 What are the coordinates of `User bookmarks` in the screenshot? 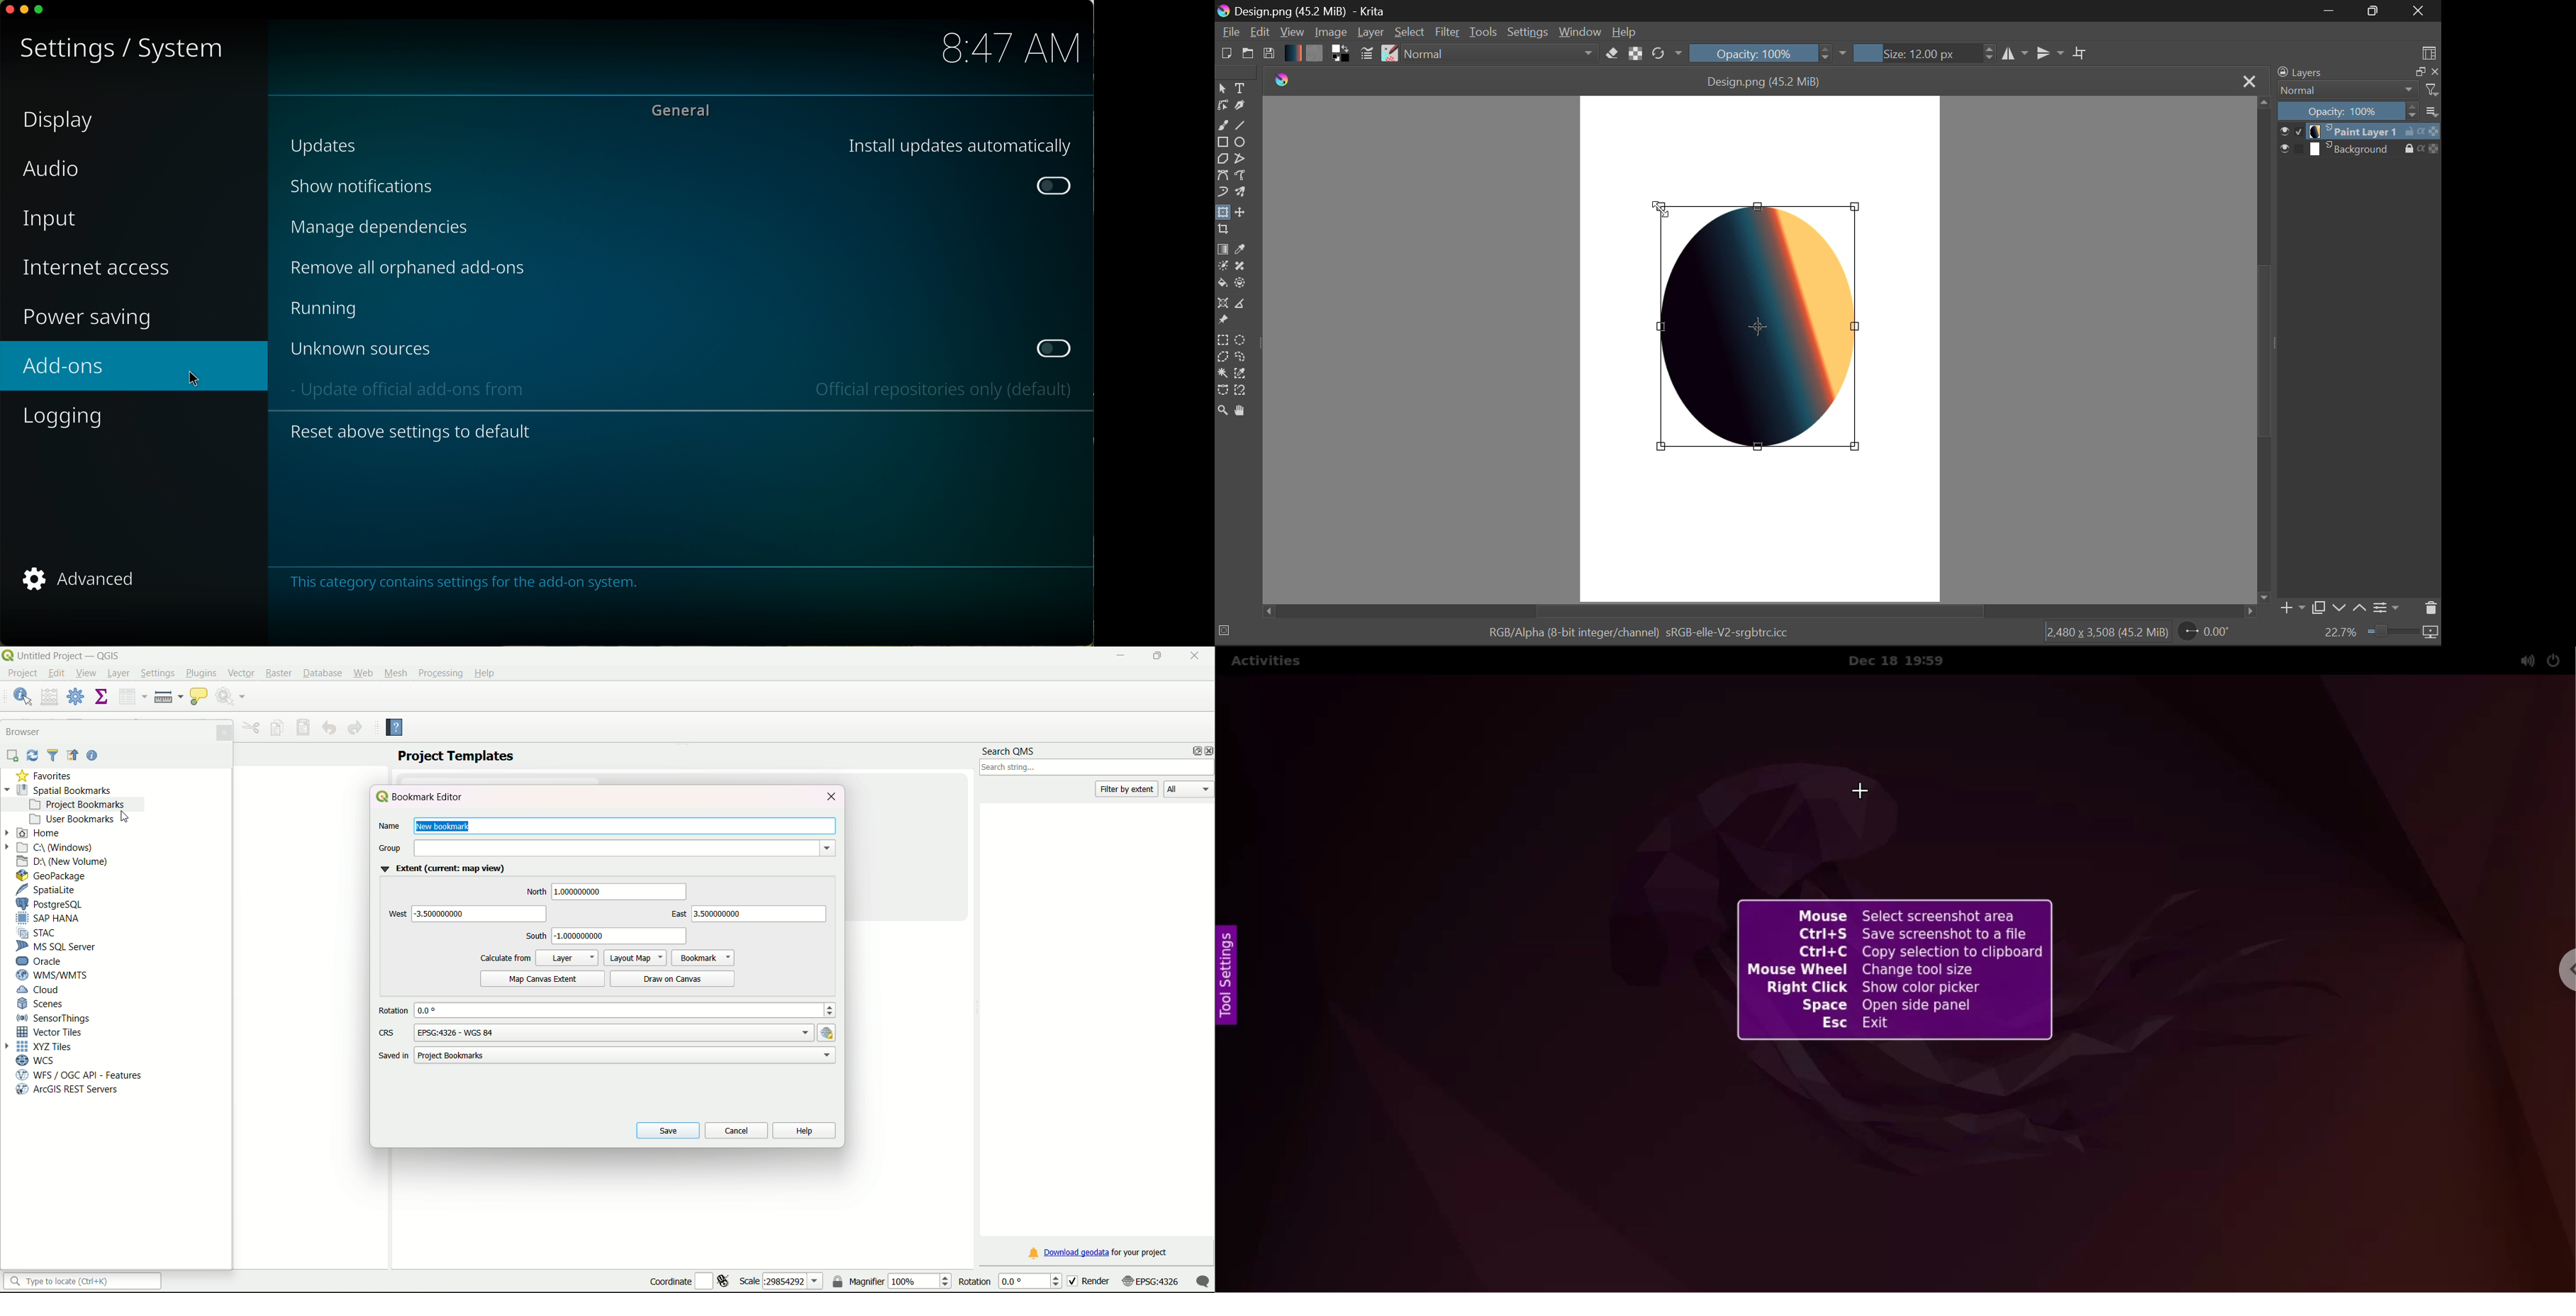 It's located at (79, 818).